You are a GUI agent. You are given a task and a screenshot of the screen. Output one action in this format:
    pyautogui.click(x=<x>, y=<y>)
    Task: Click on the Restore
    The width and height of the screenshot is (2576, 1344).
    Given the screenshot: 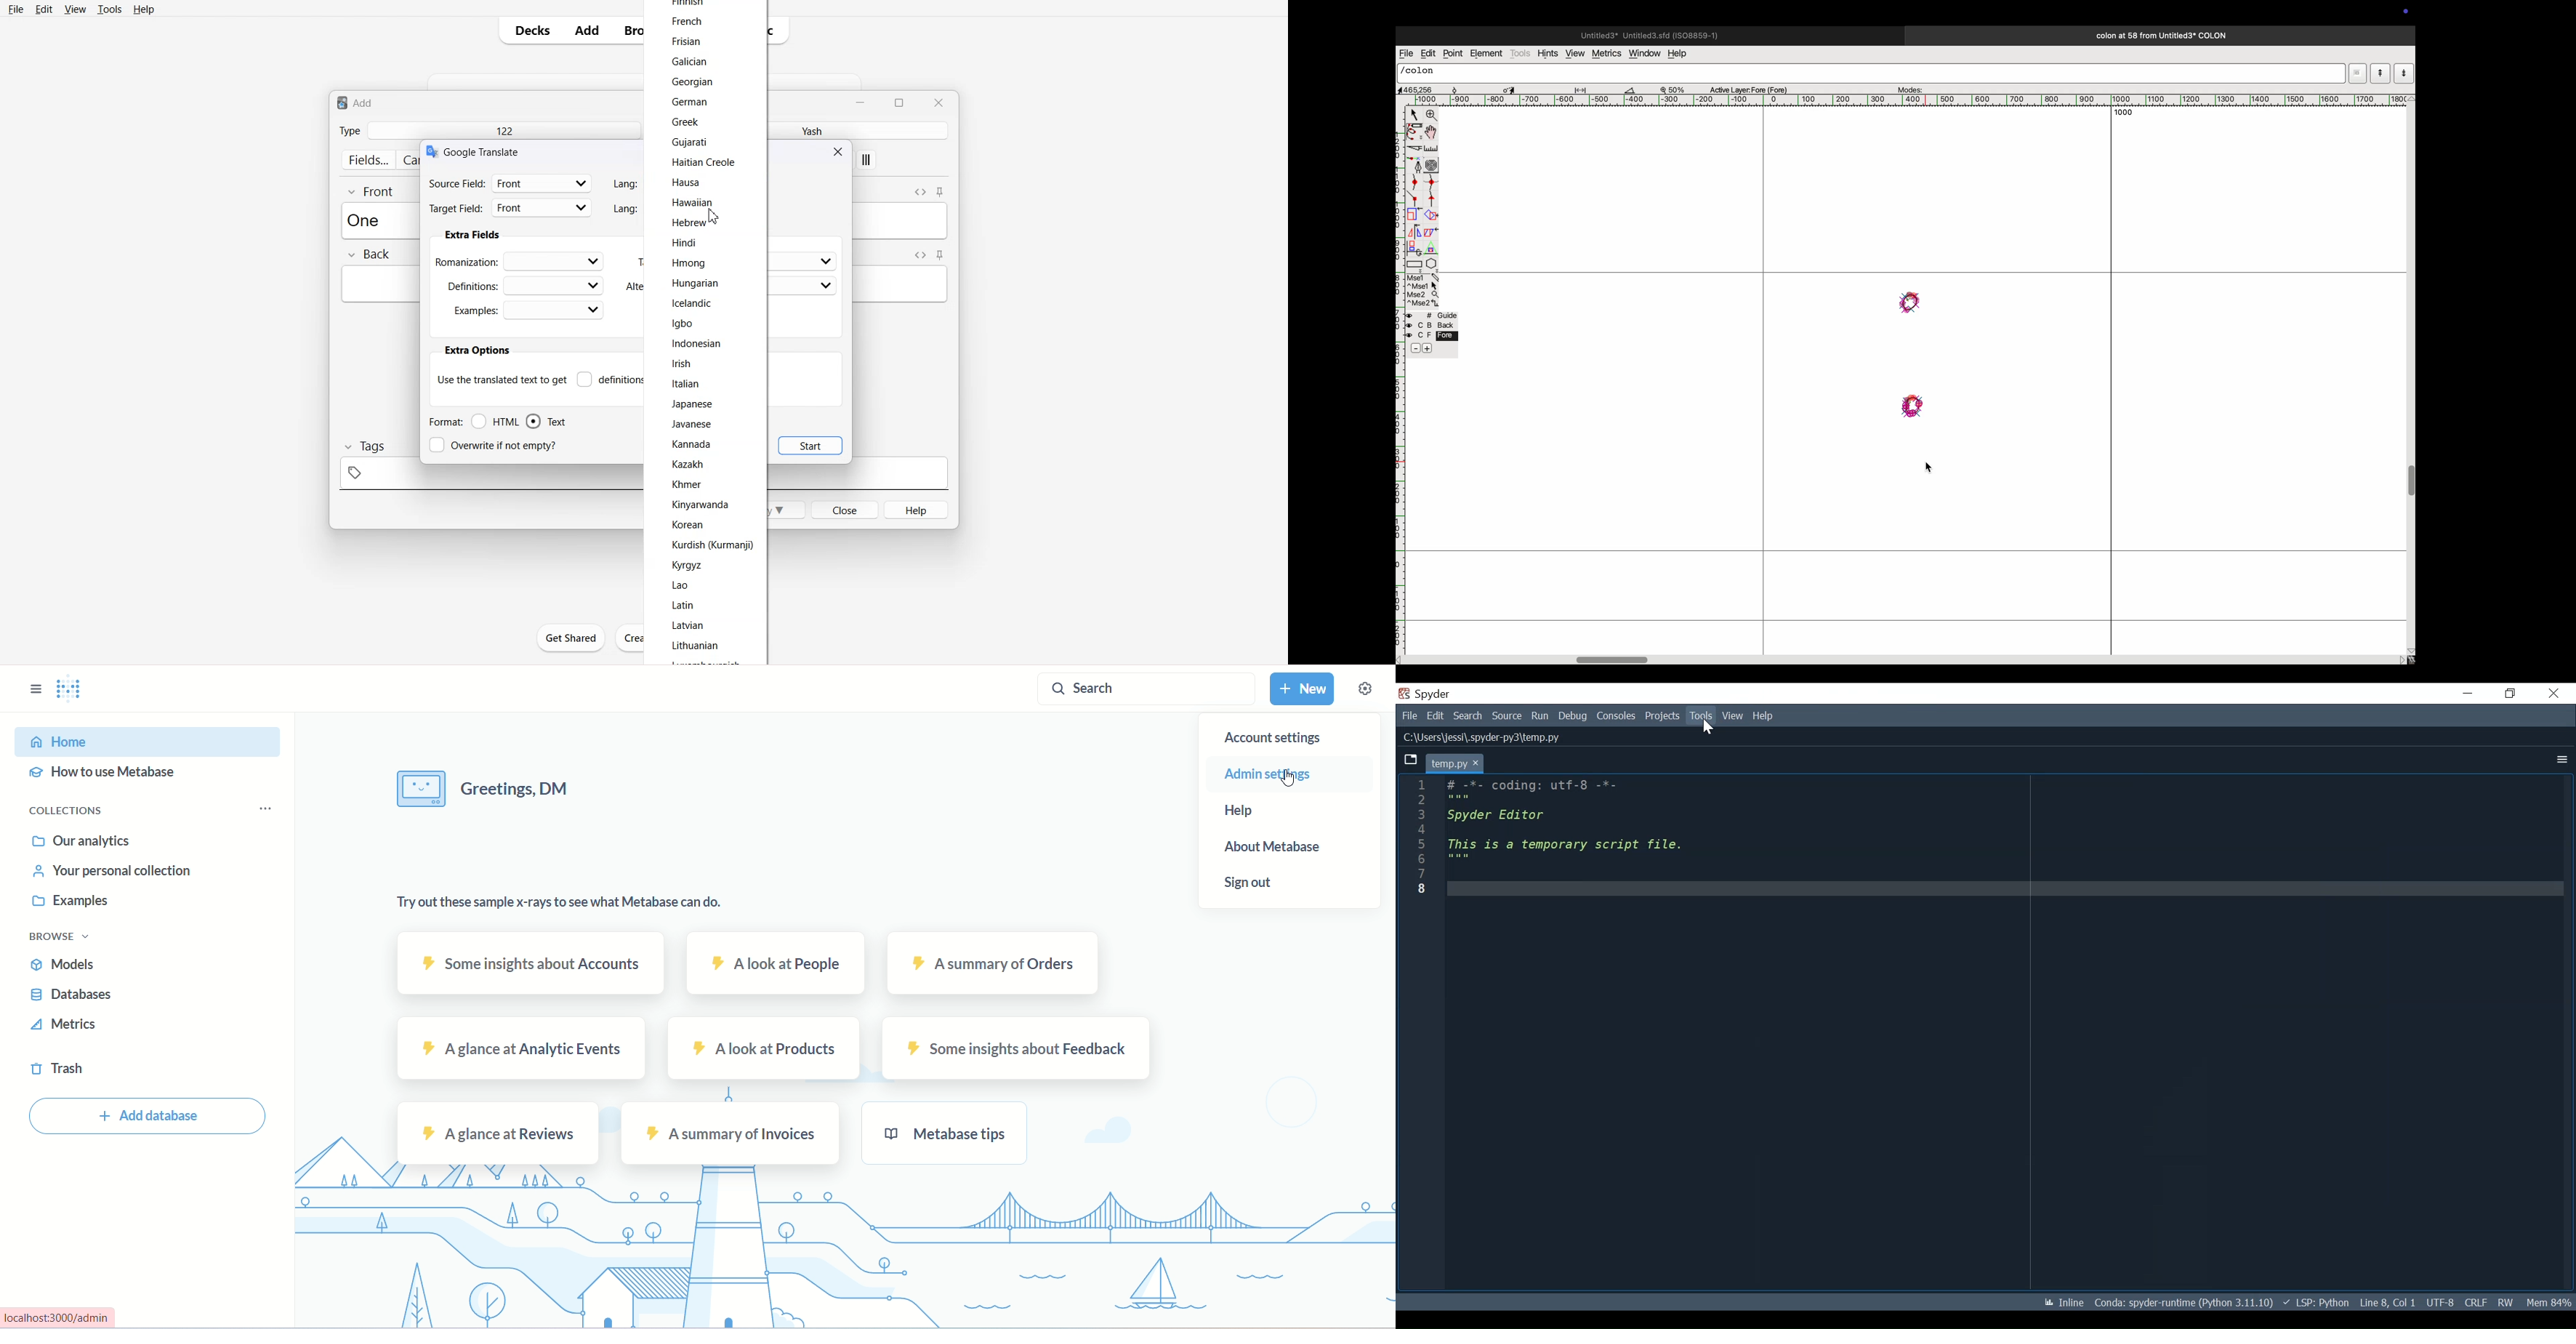 What is the action you would take?
    pyautogui.click(x=2510, y=694)
    